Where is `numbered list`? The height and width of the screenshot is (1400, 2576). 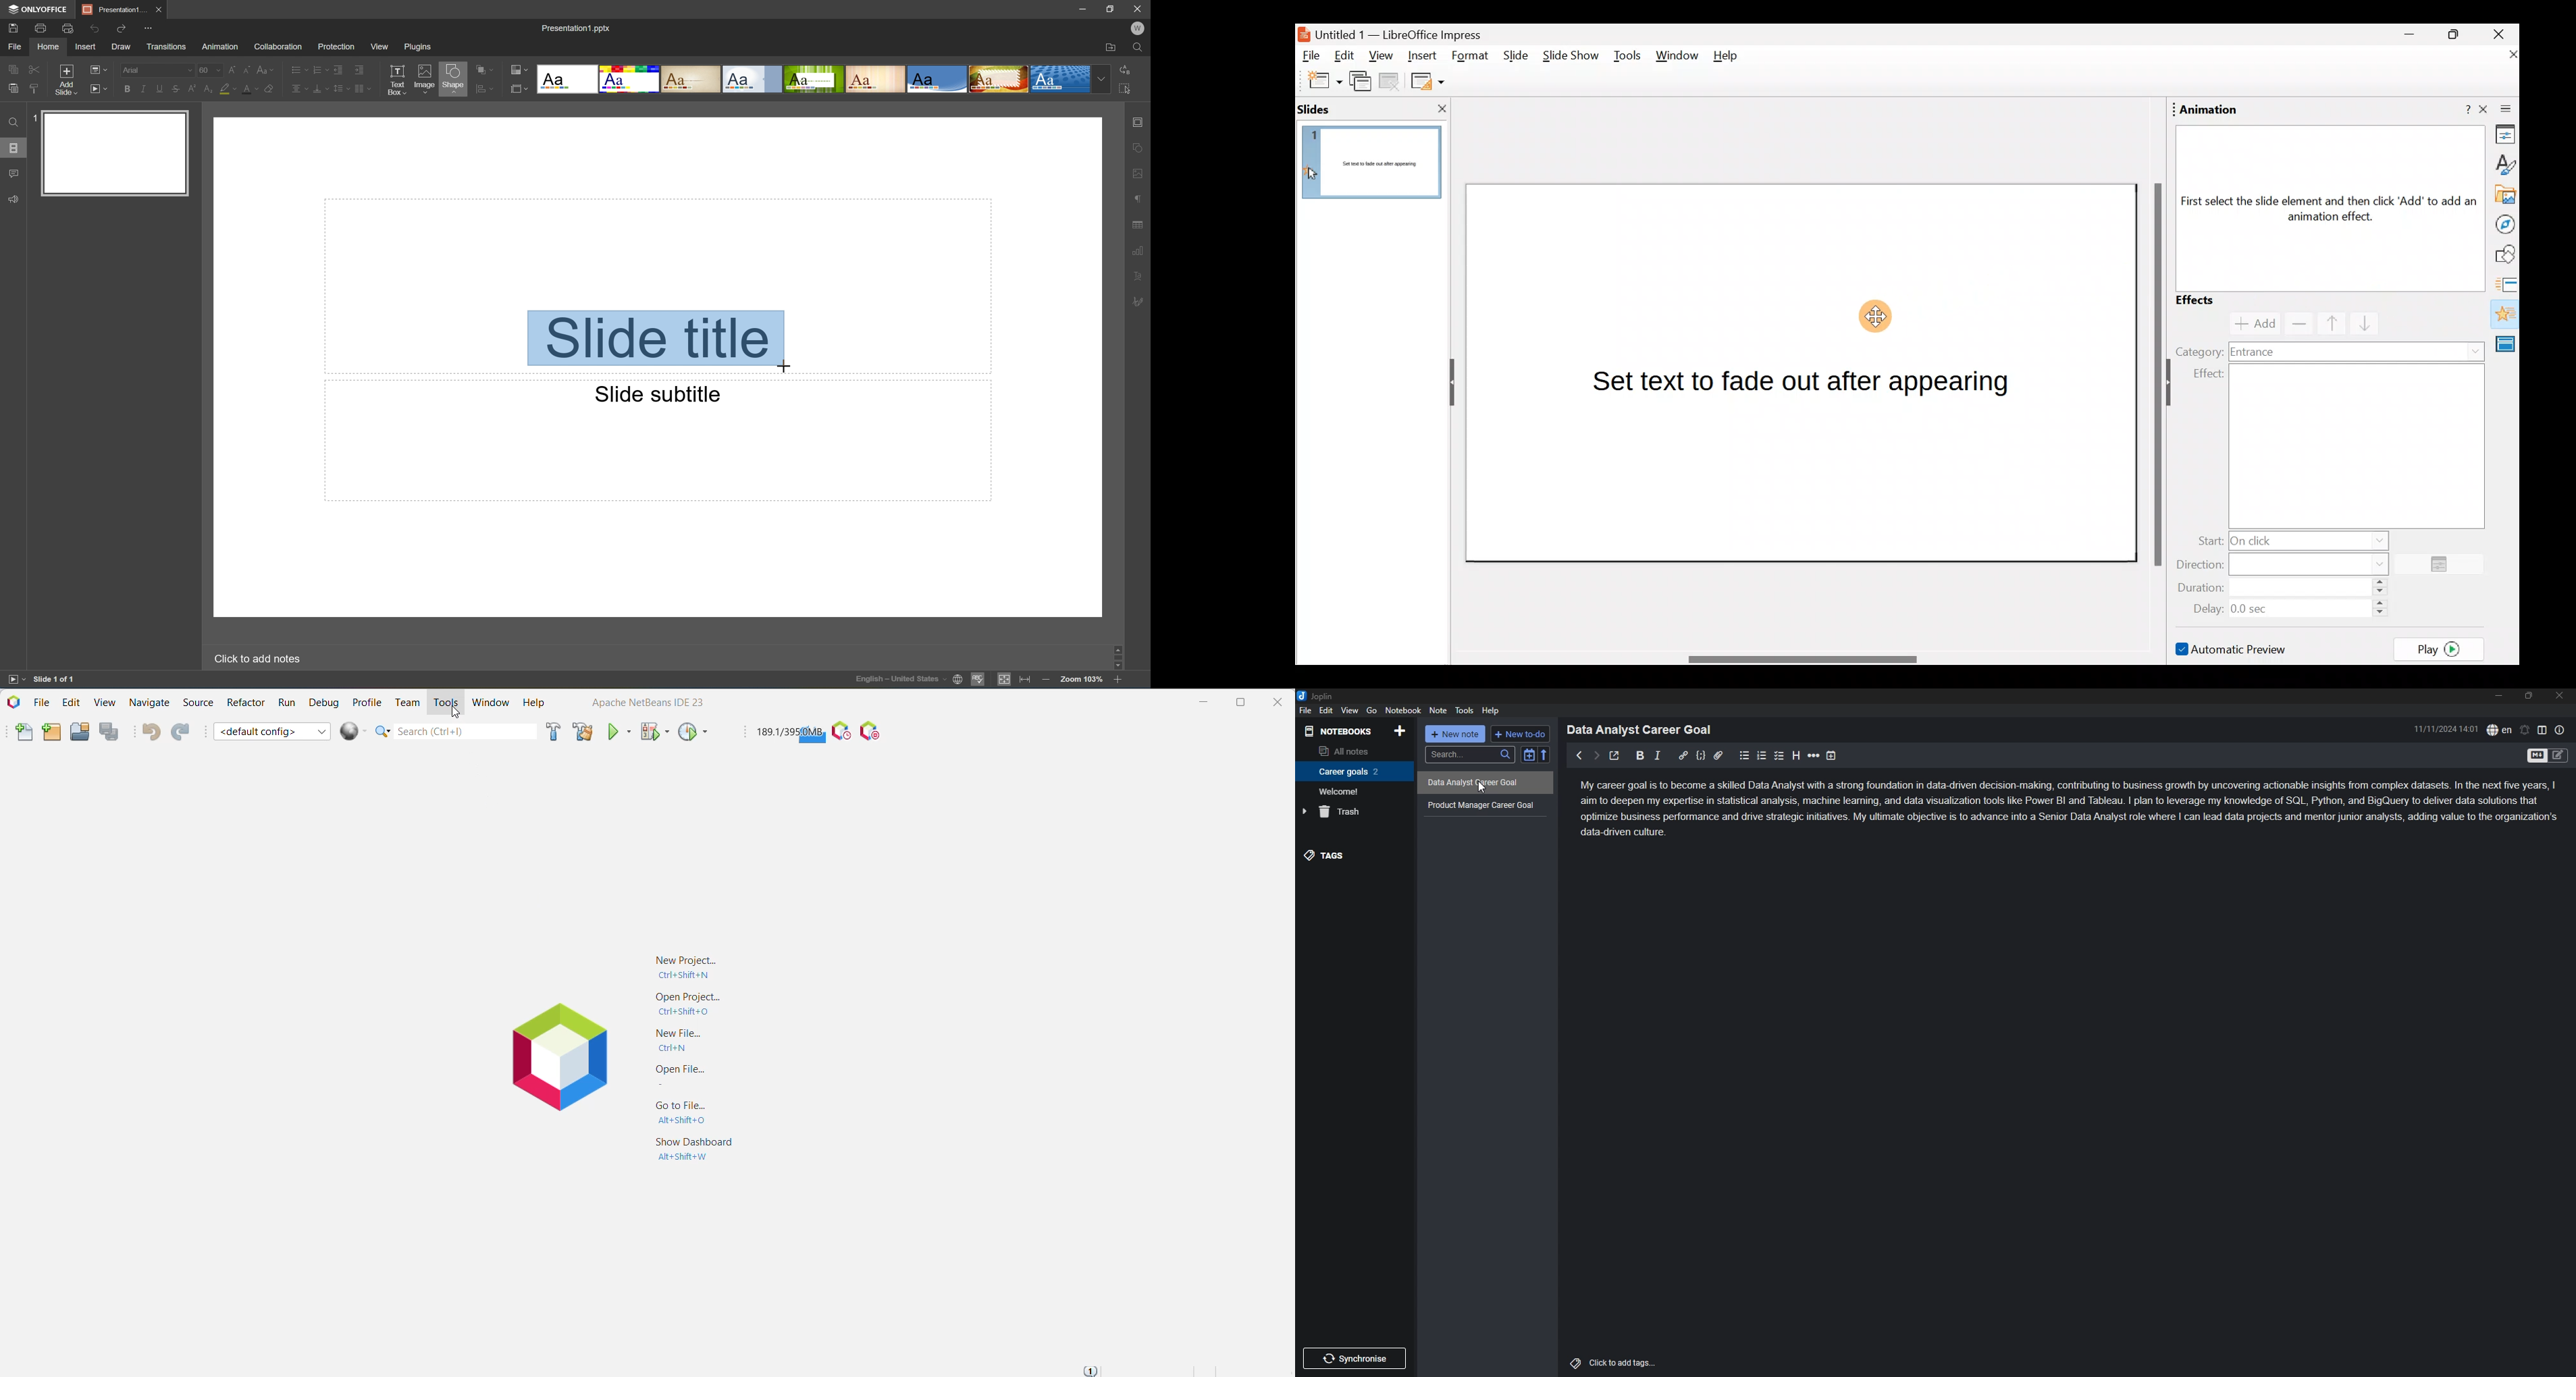 numbered list is located at coordinates (1762, 757).